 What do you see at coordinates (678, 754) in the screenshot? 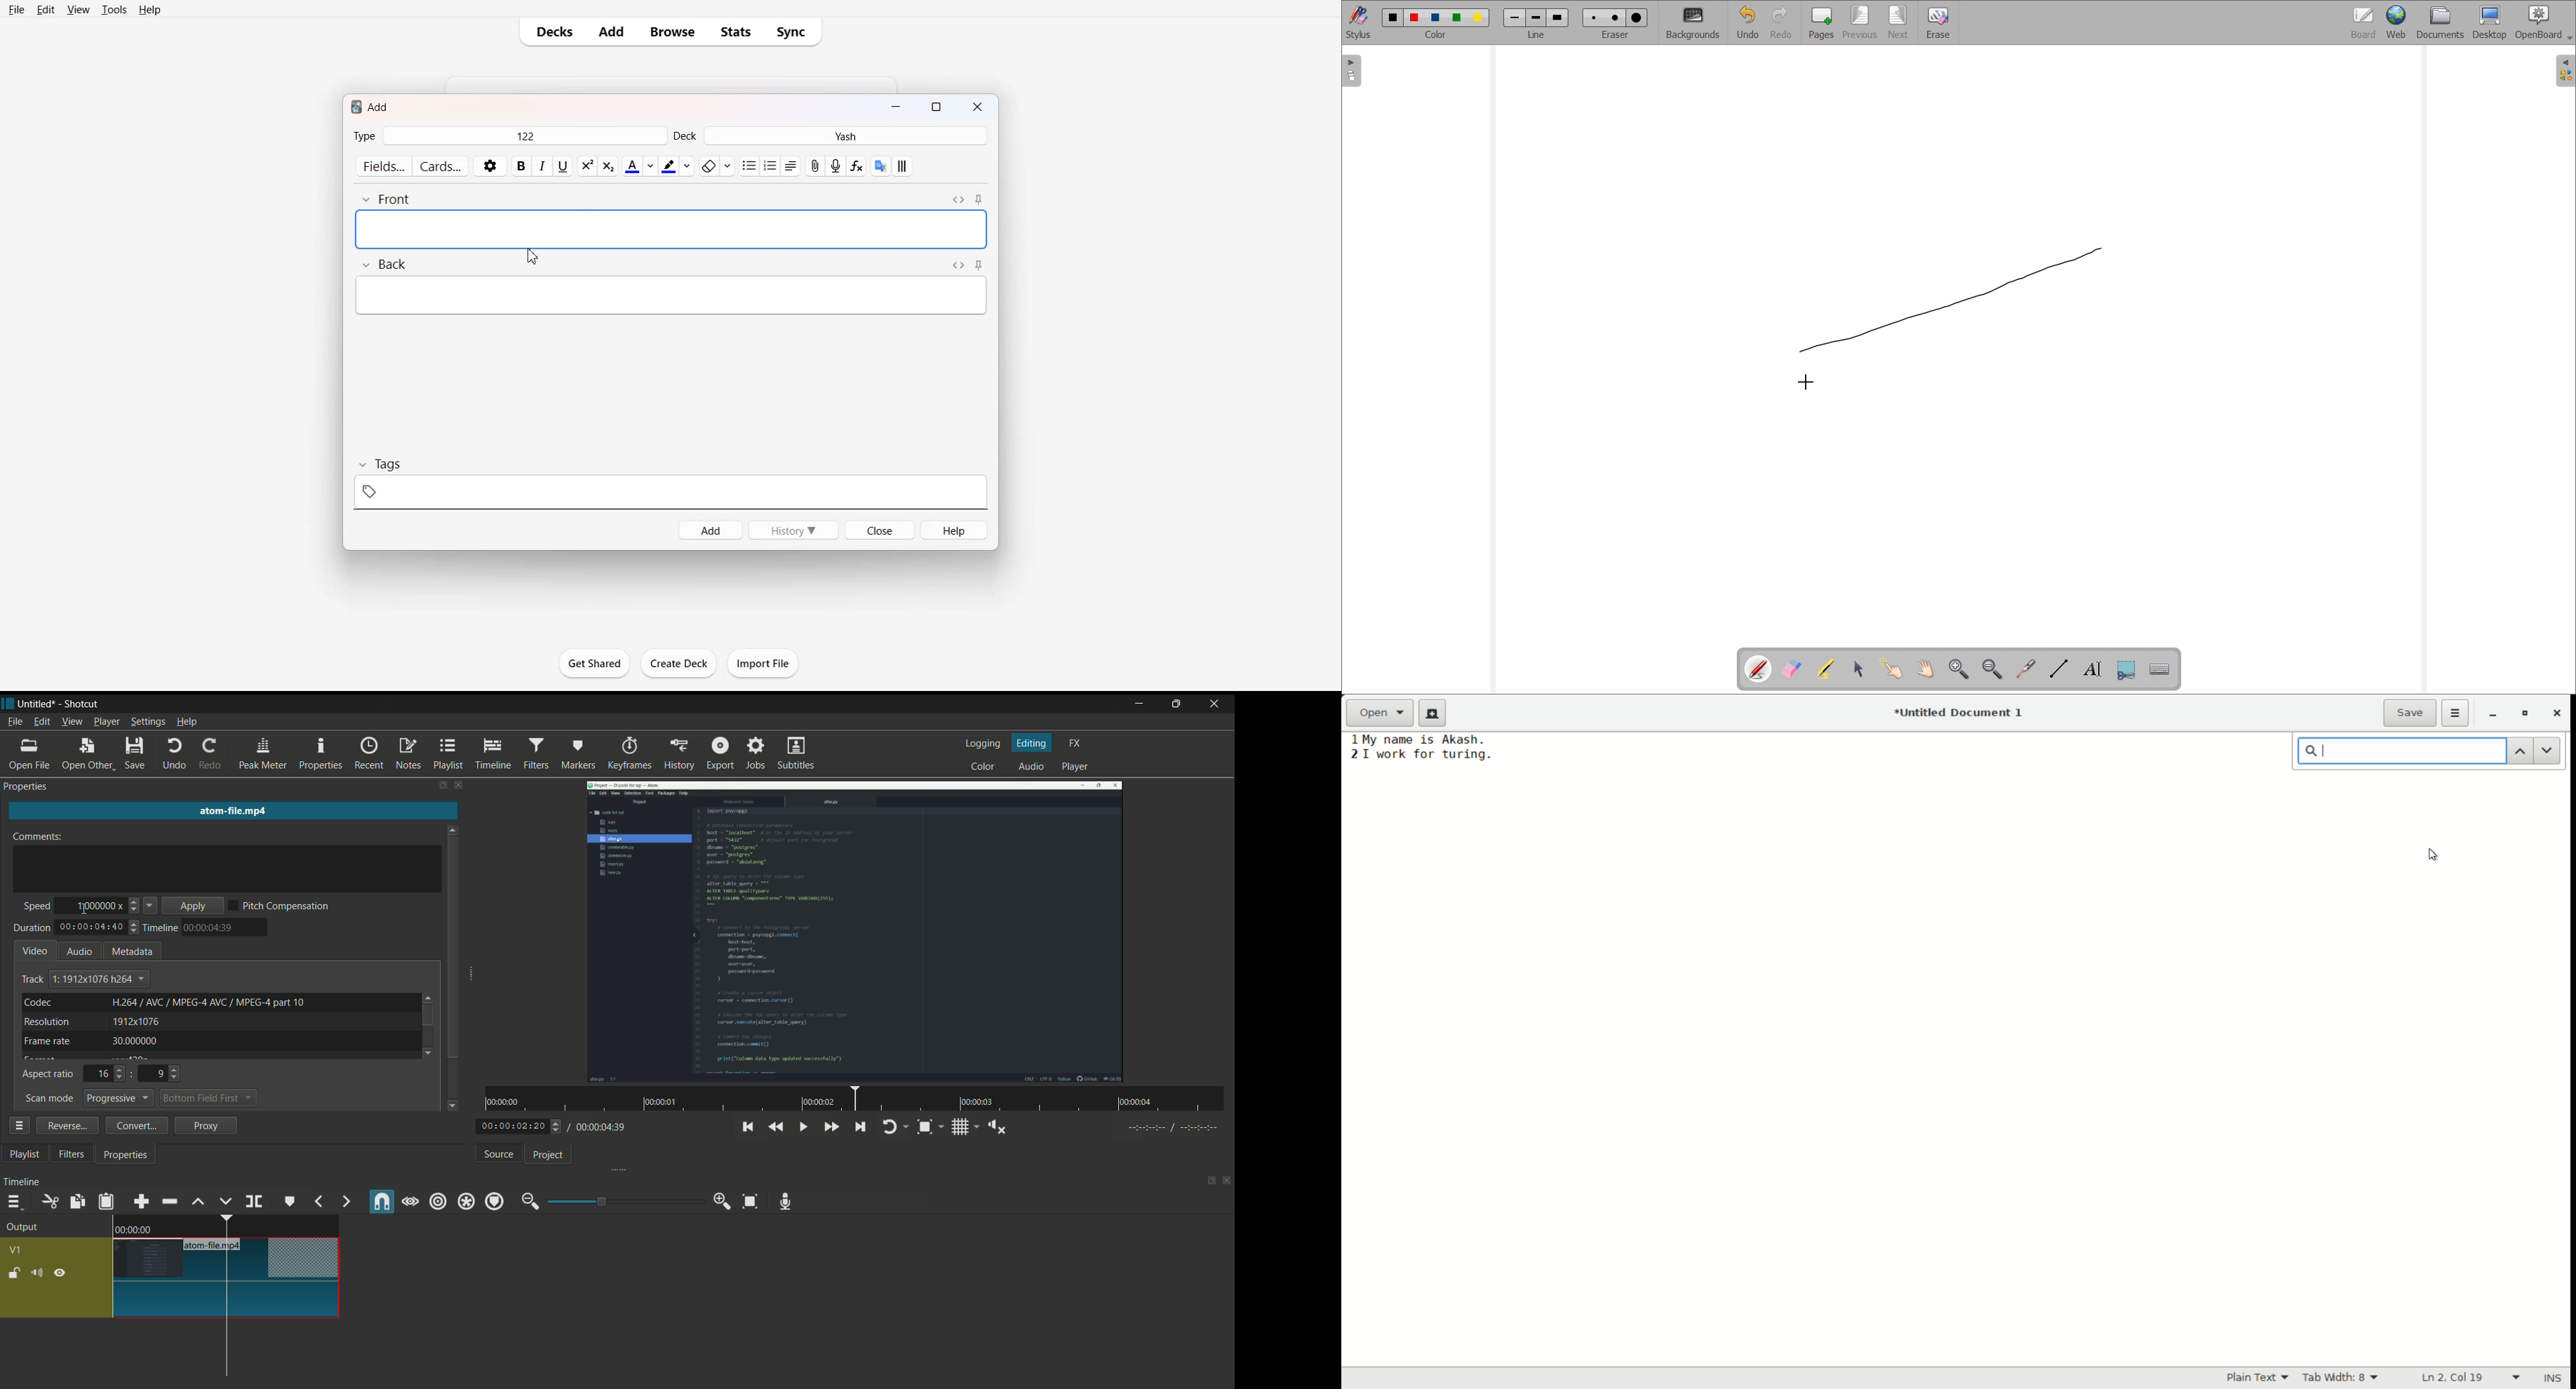
I see `history` at bounding box center [678, 754].